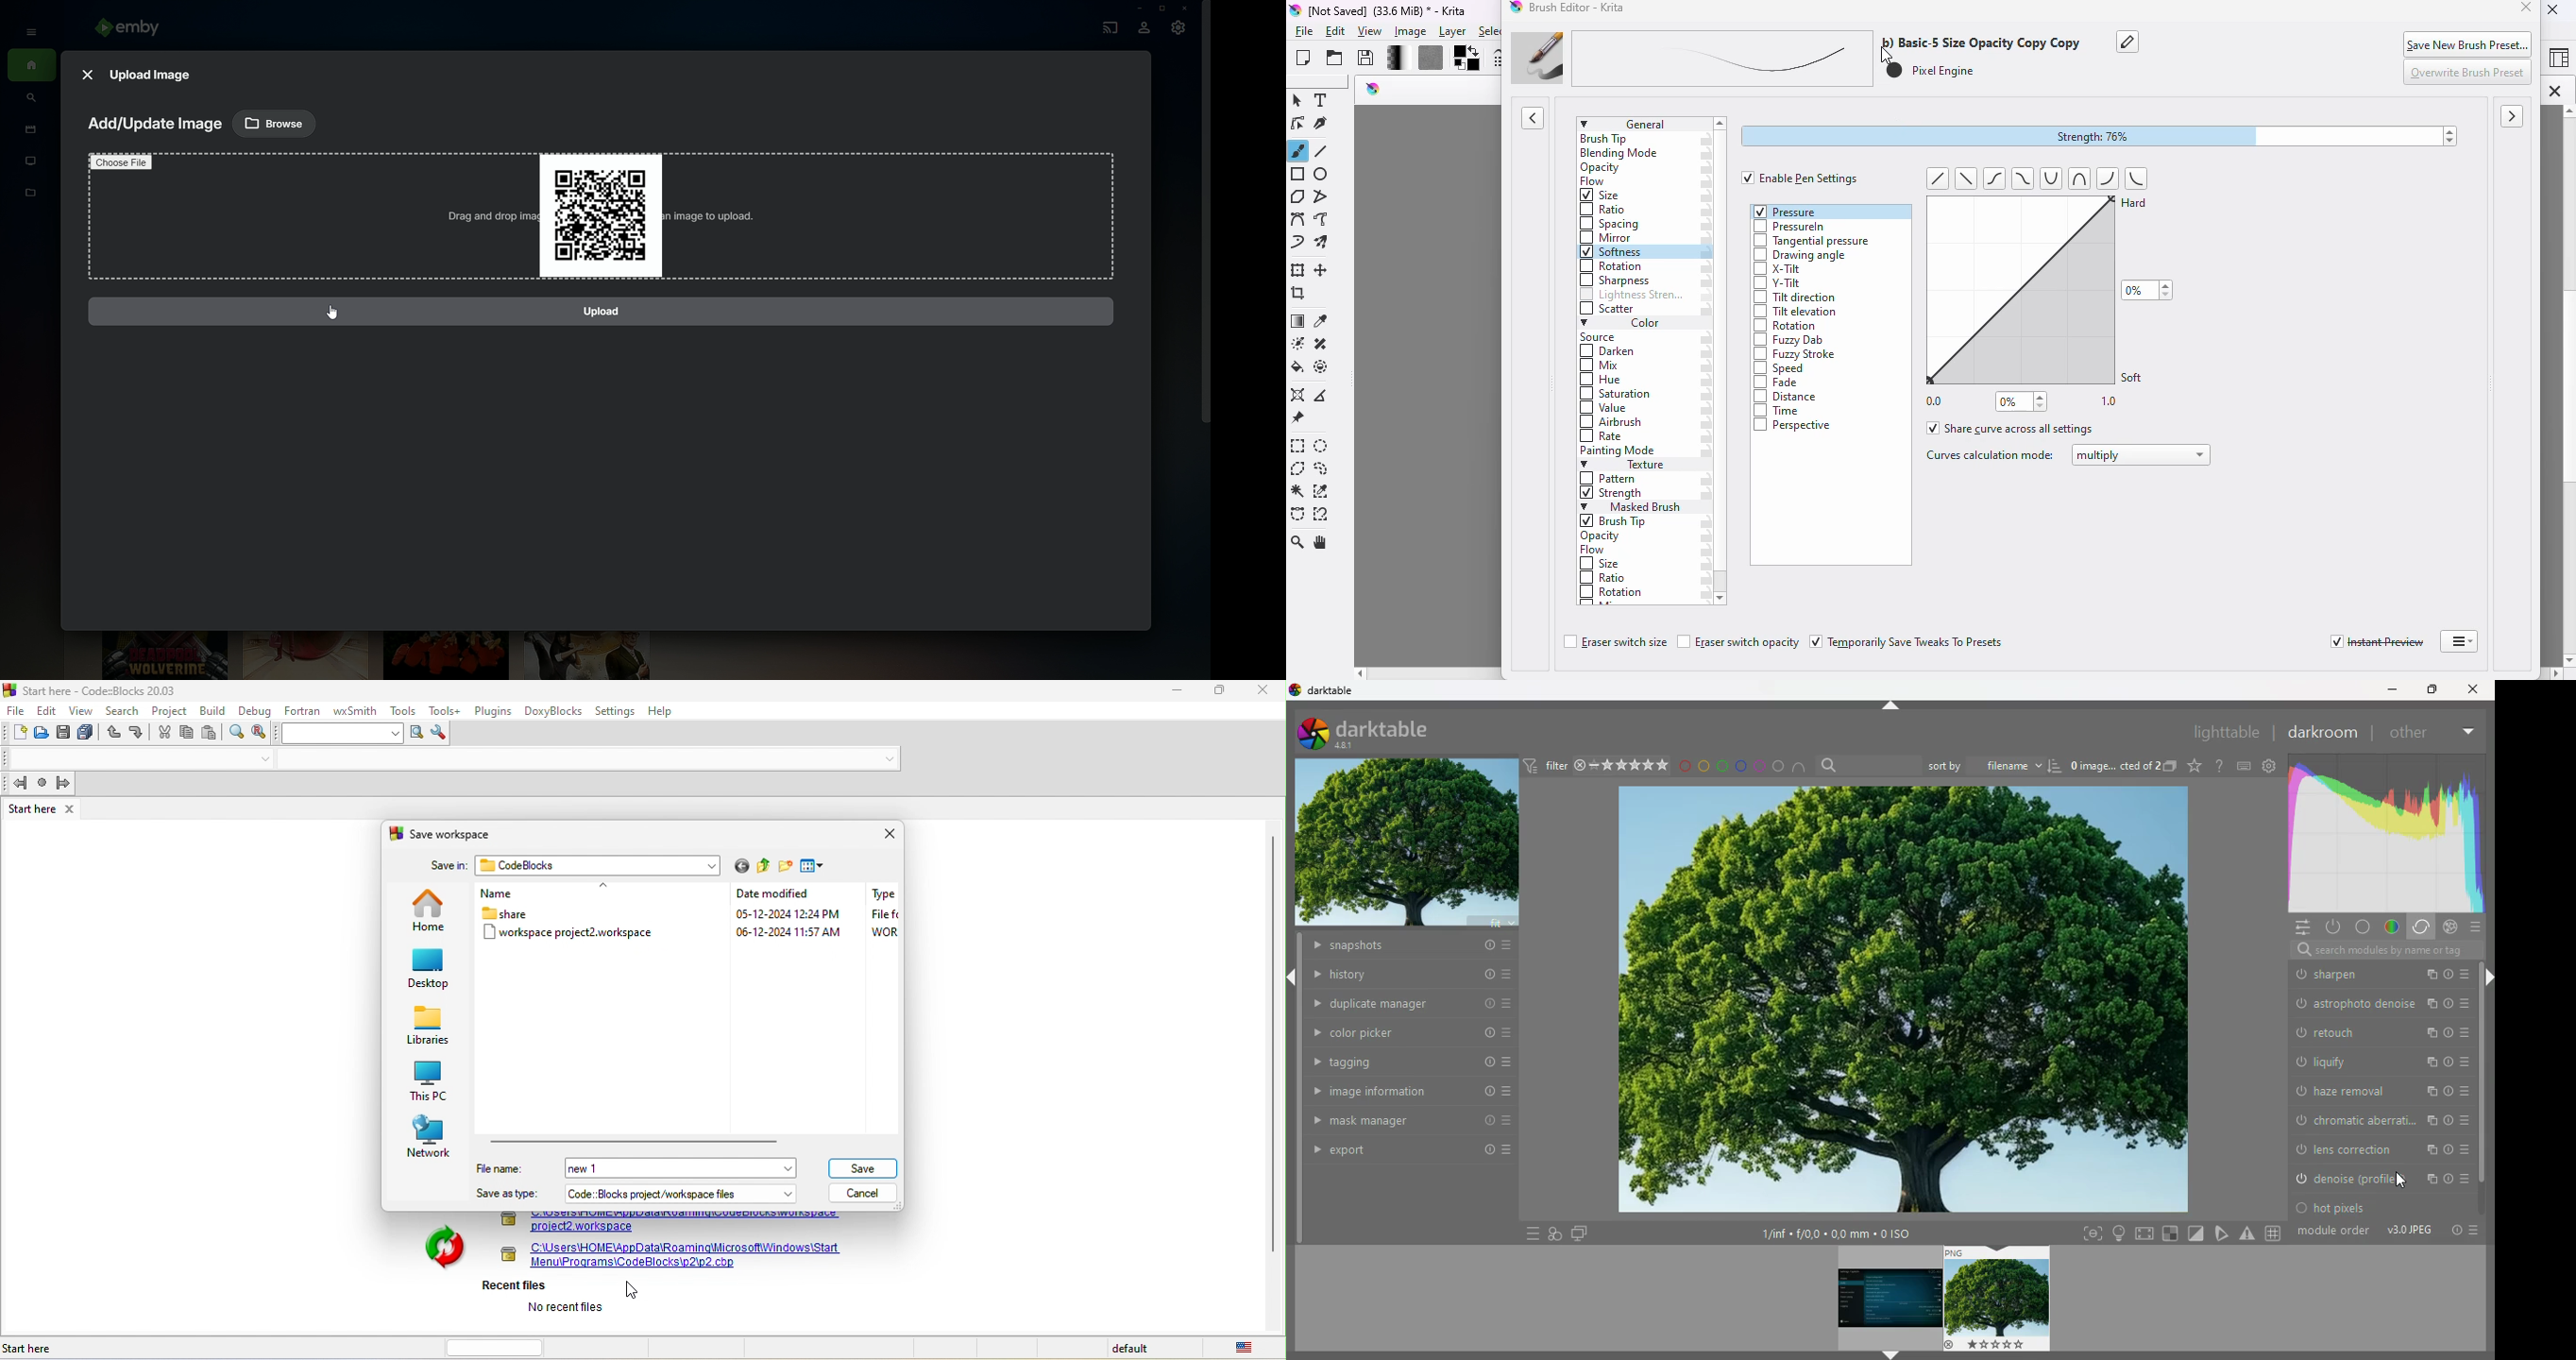  I want to click on cursor, so click(1885, 54).